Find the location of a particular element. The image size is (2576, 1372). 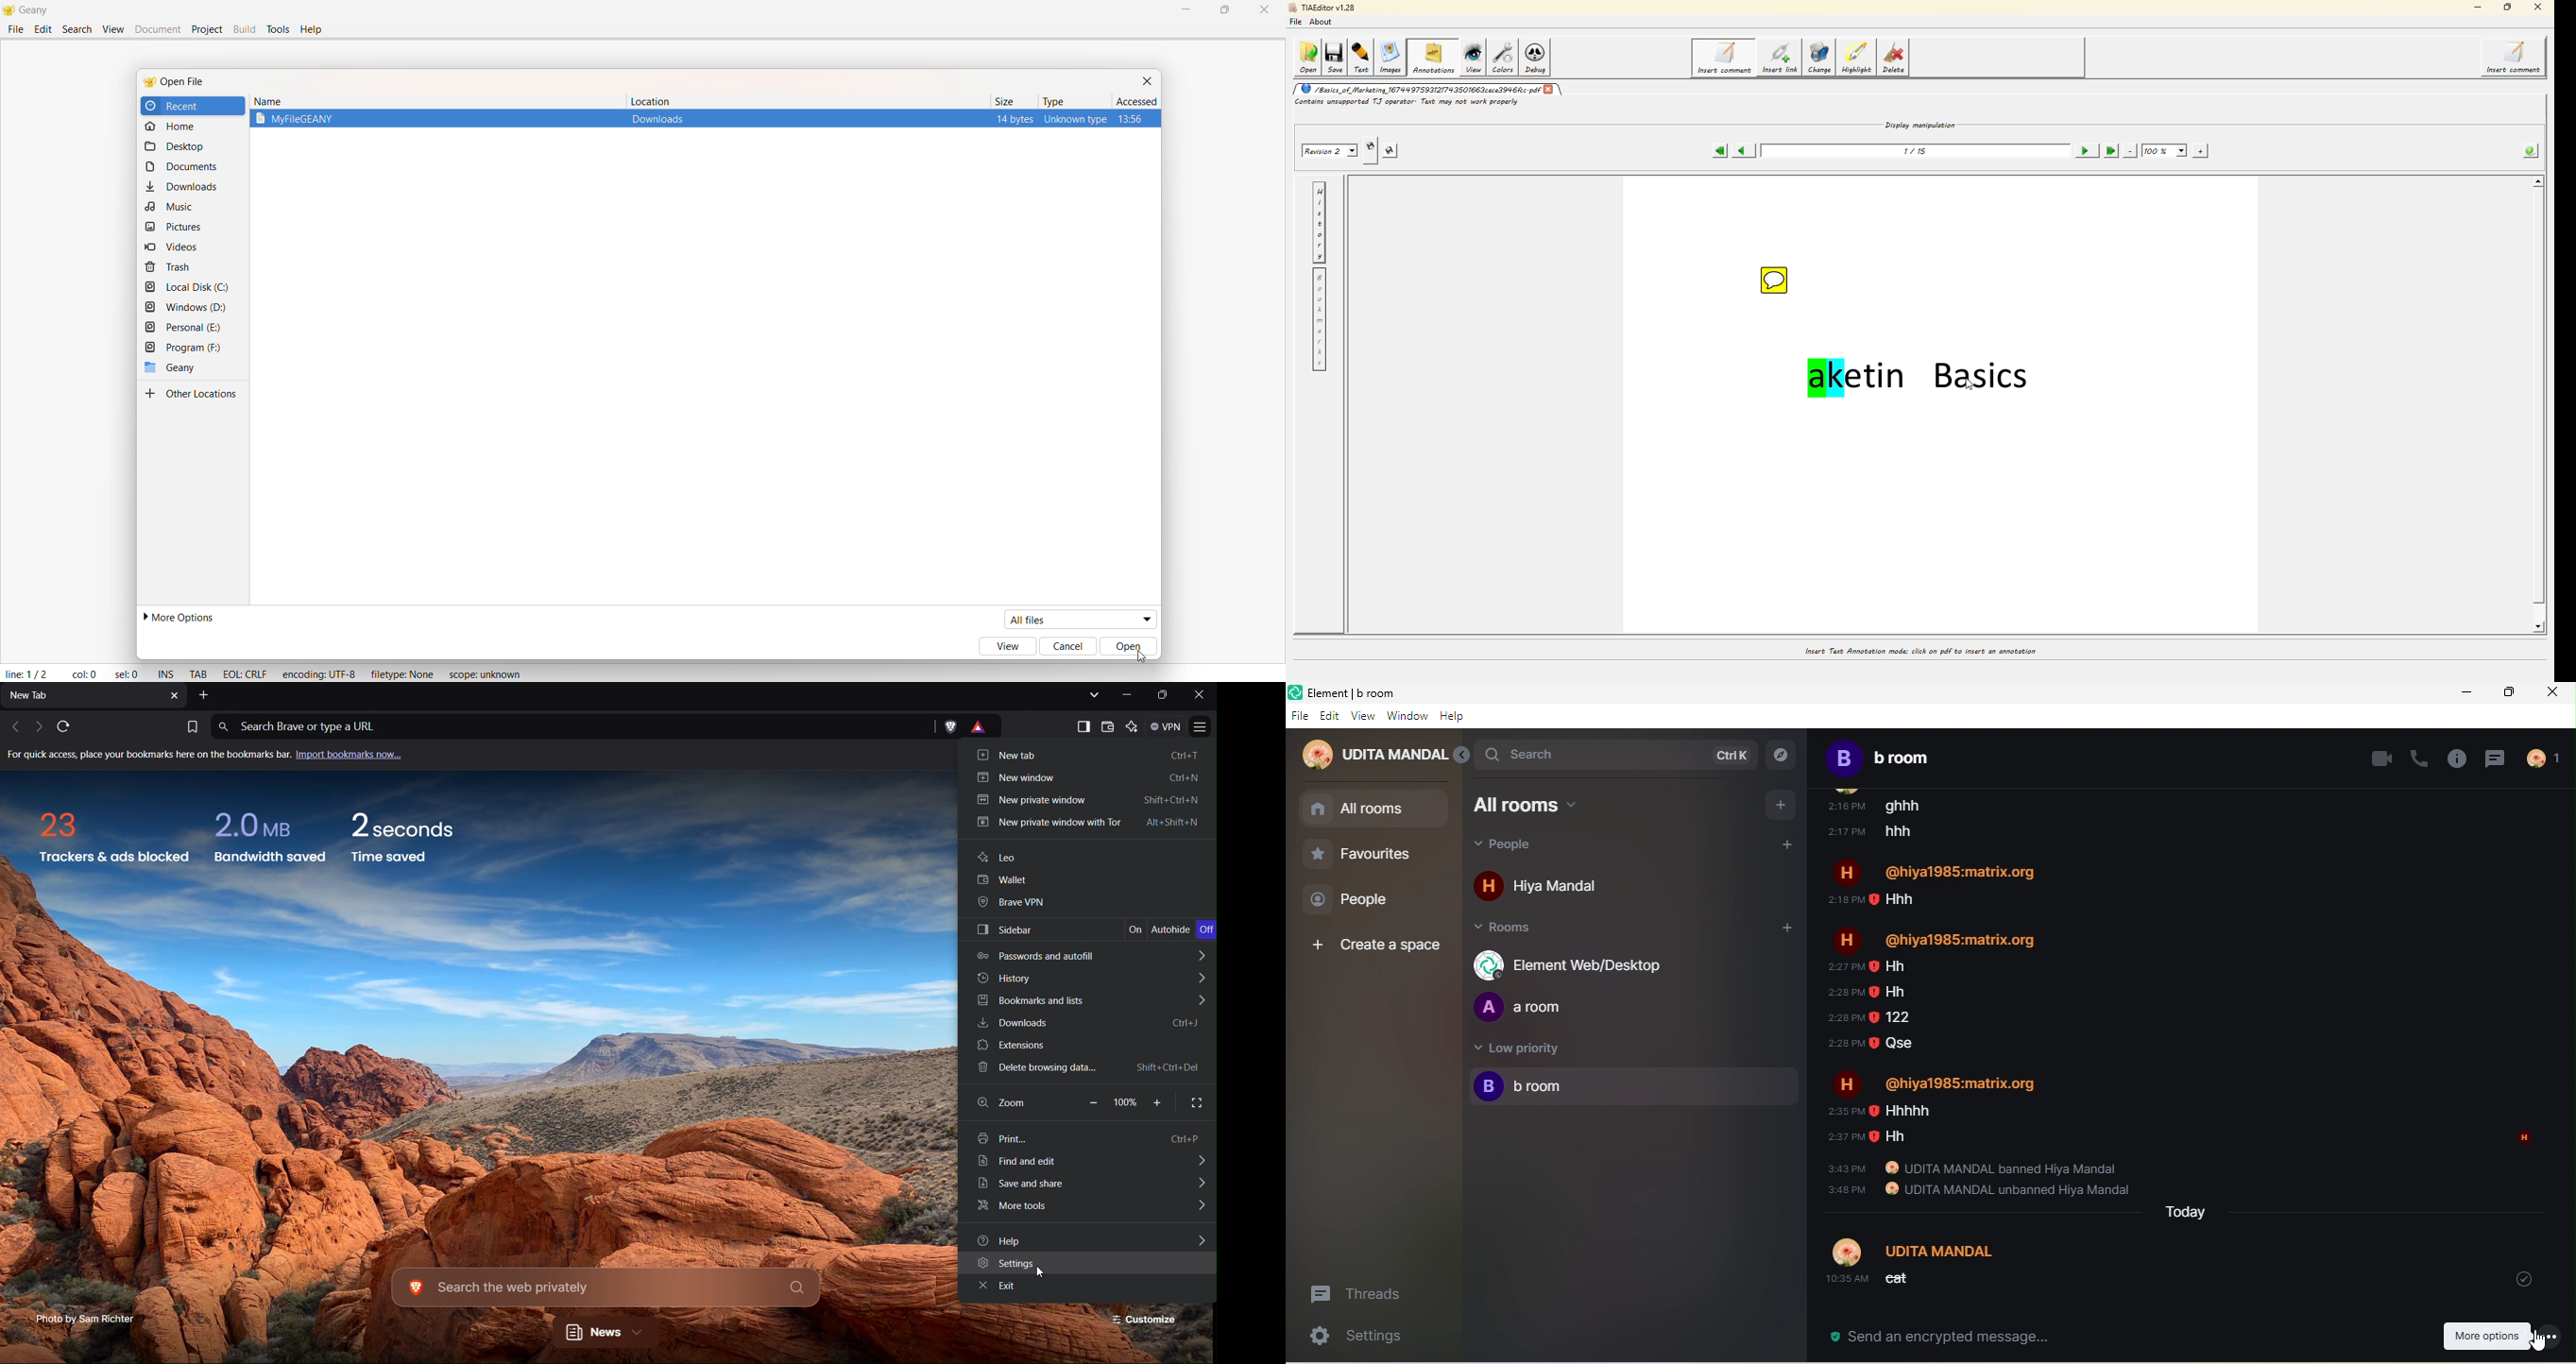

video call is located at coordinates (2380, 758).